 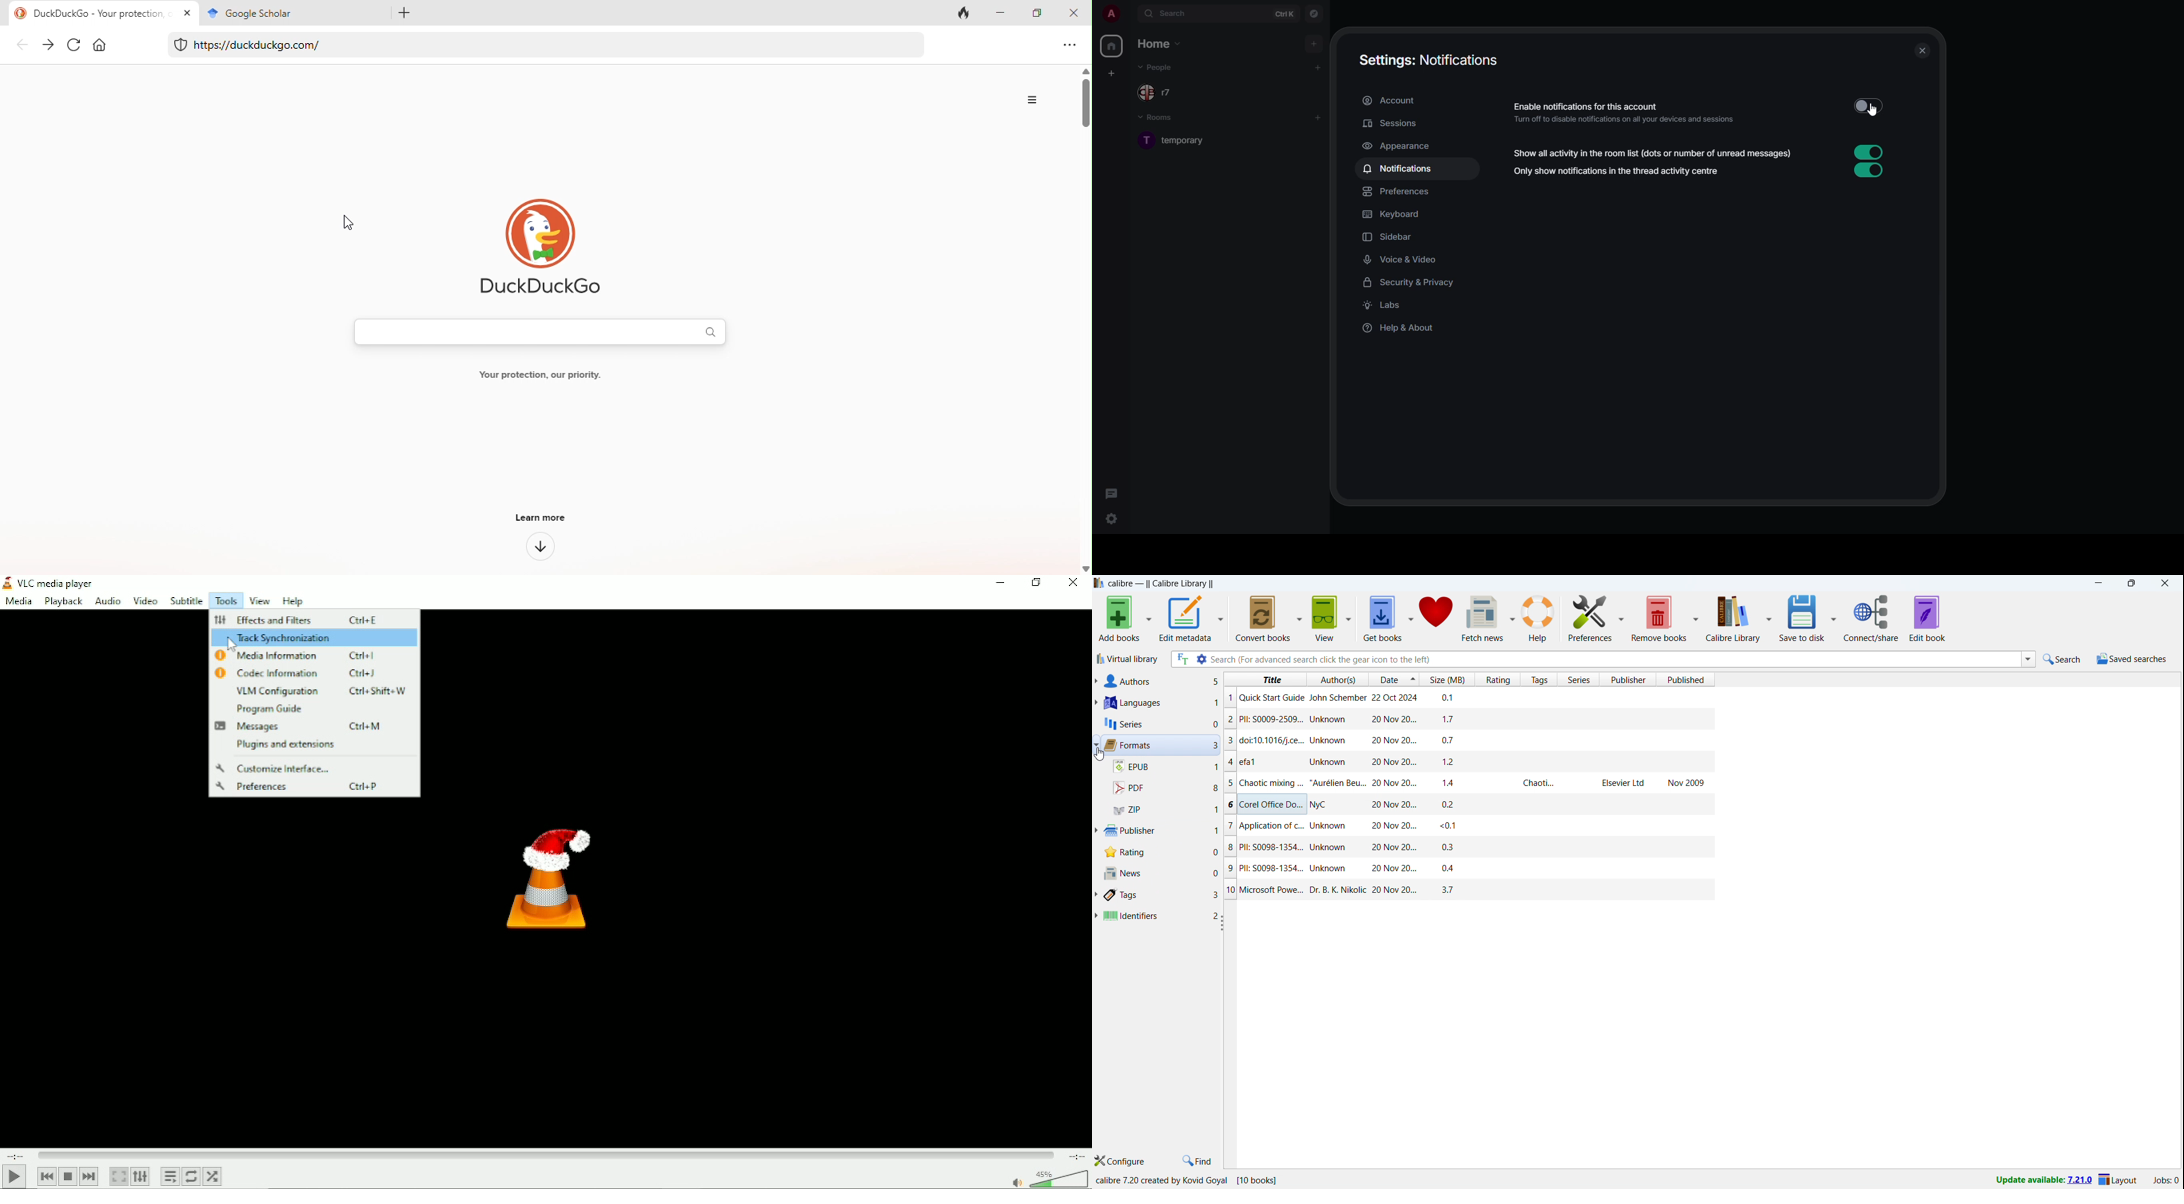 I want to click on track tab, so click(x=967, y=12).